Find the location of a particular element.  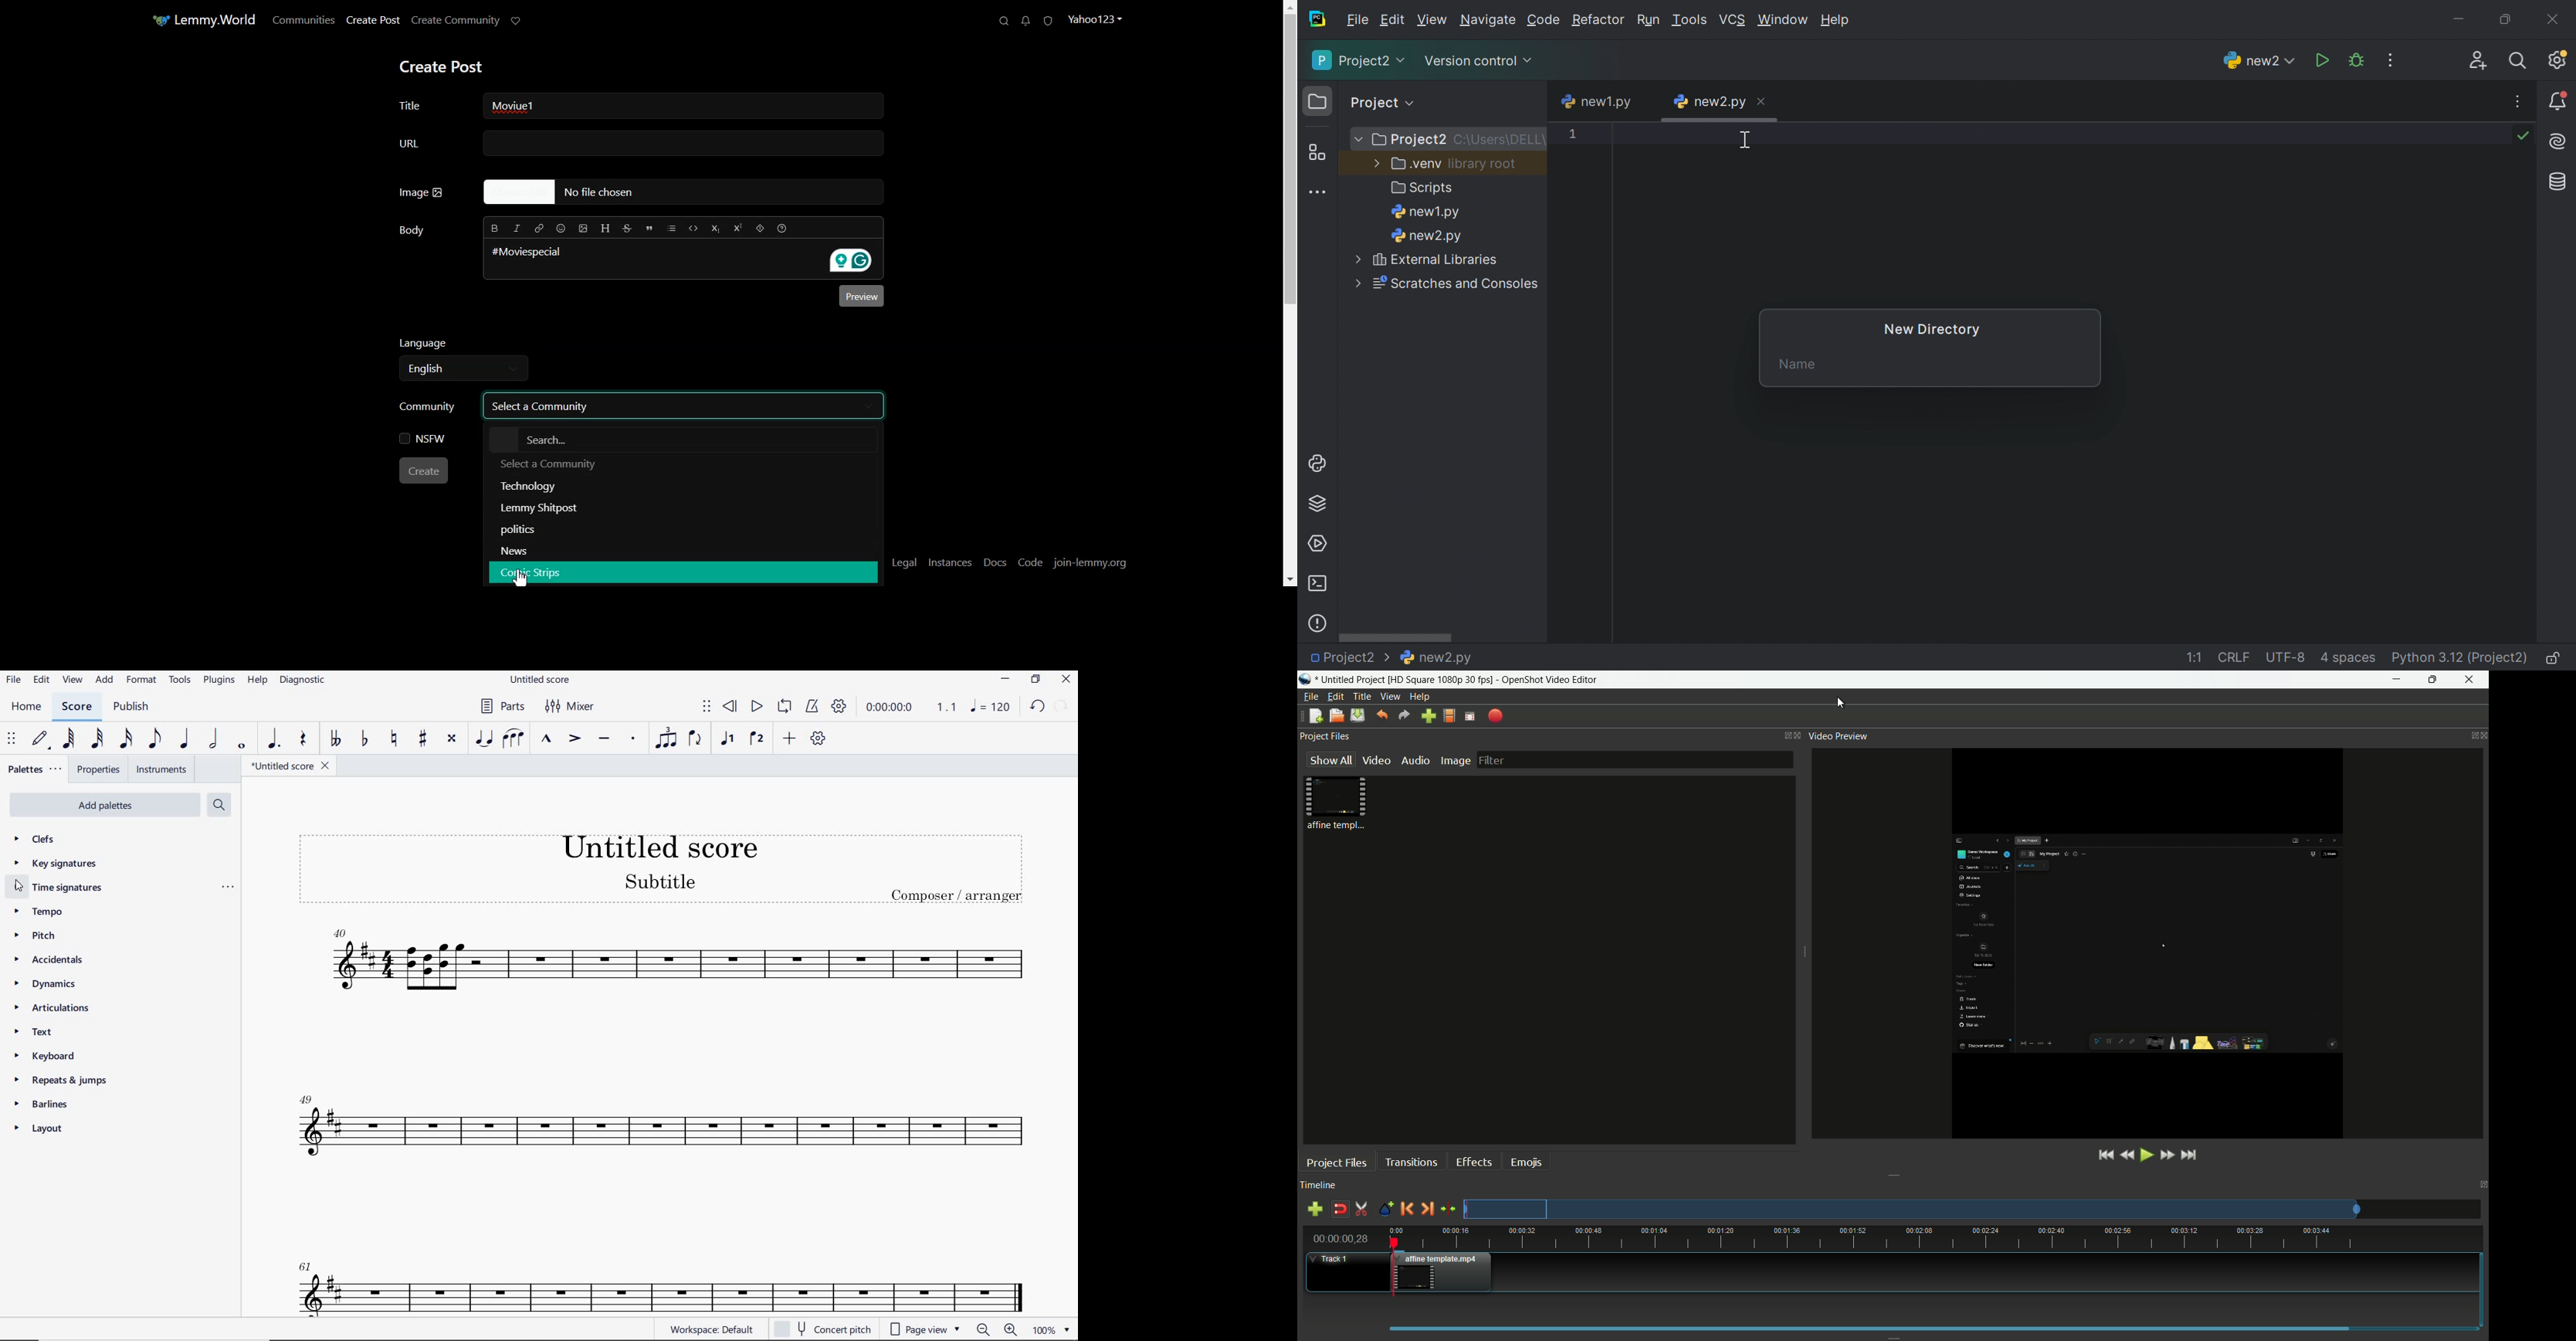

Database is located at coordinates (2559, 183).